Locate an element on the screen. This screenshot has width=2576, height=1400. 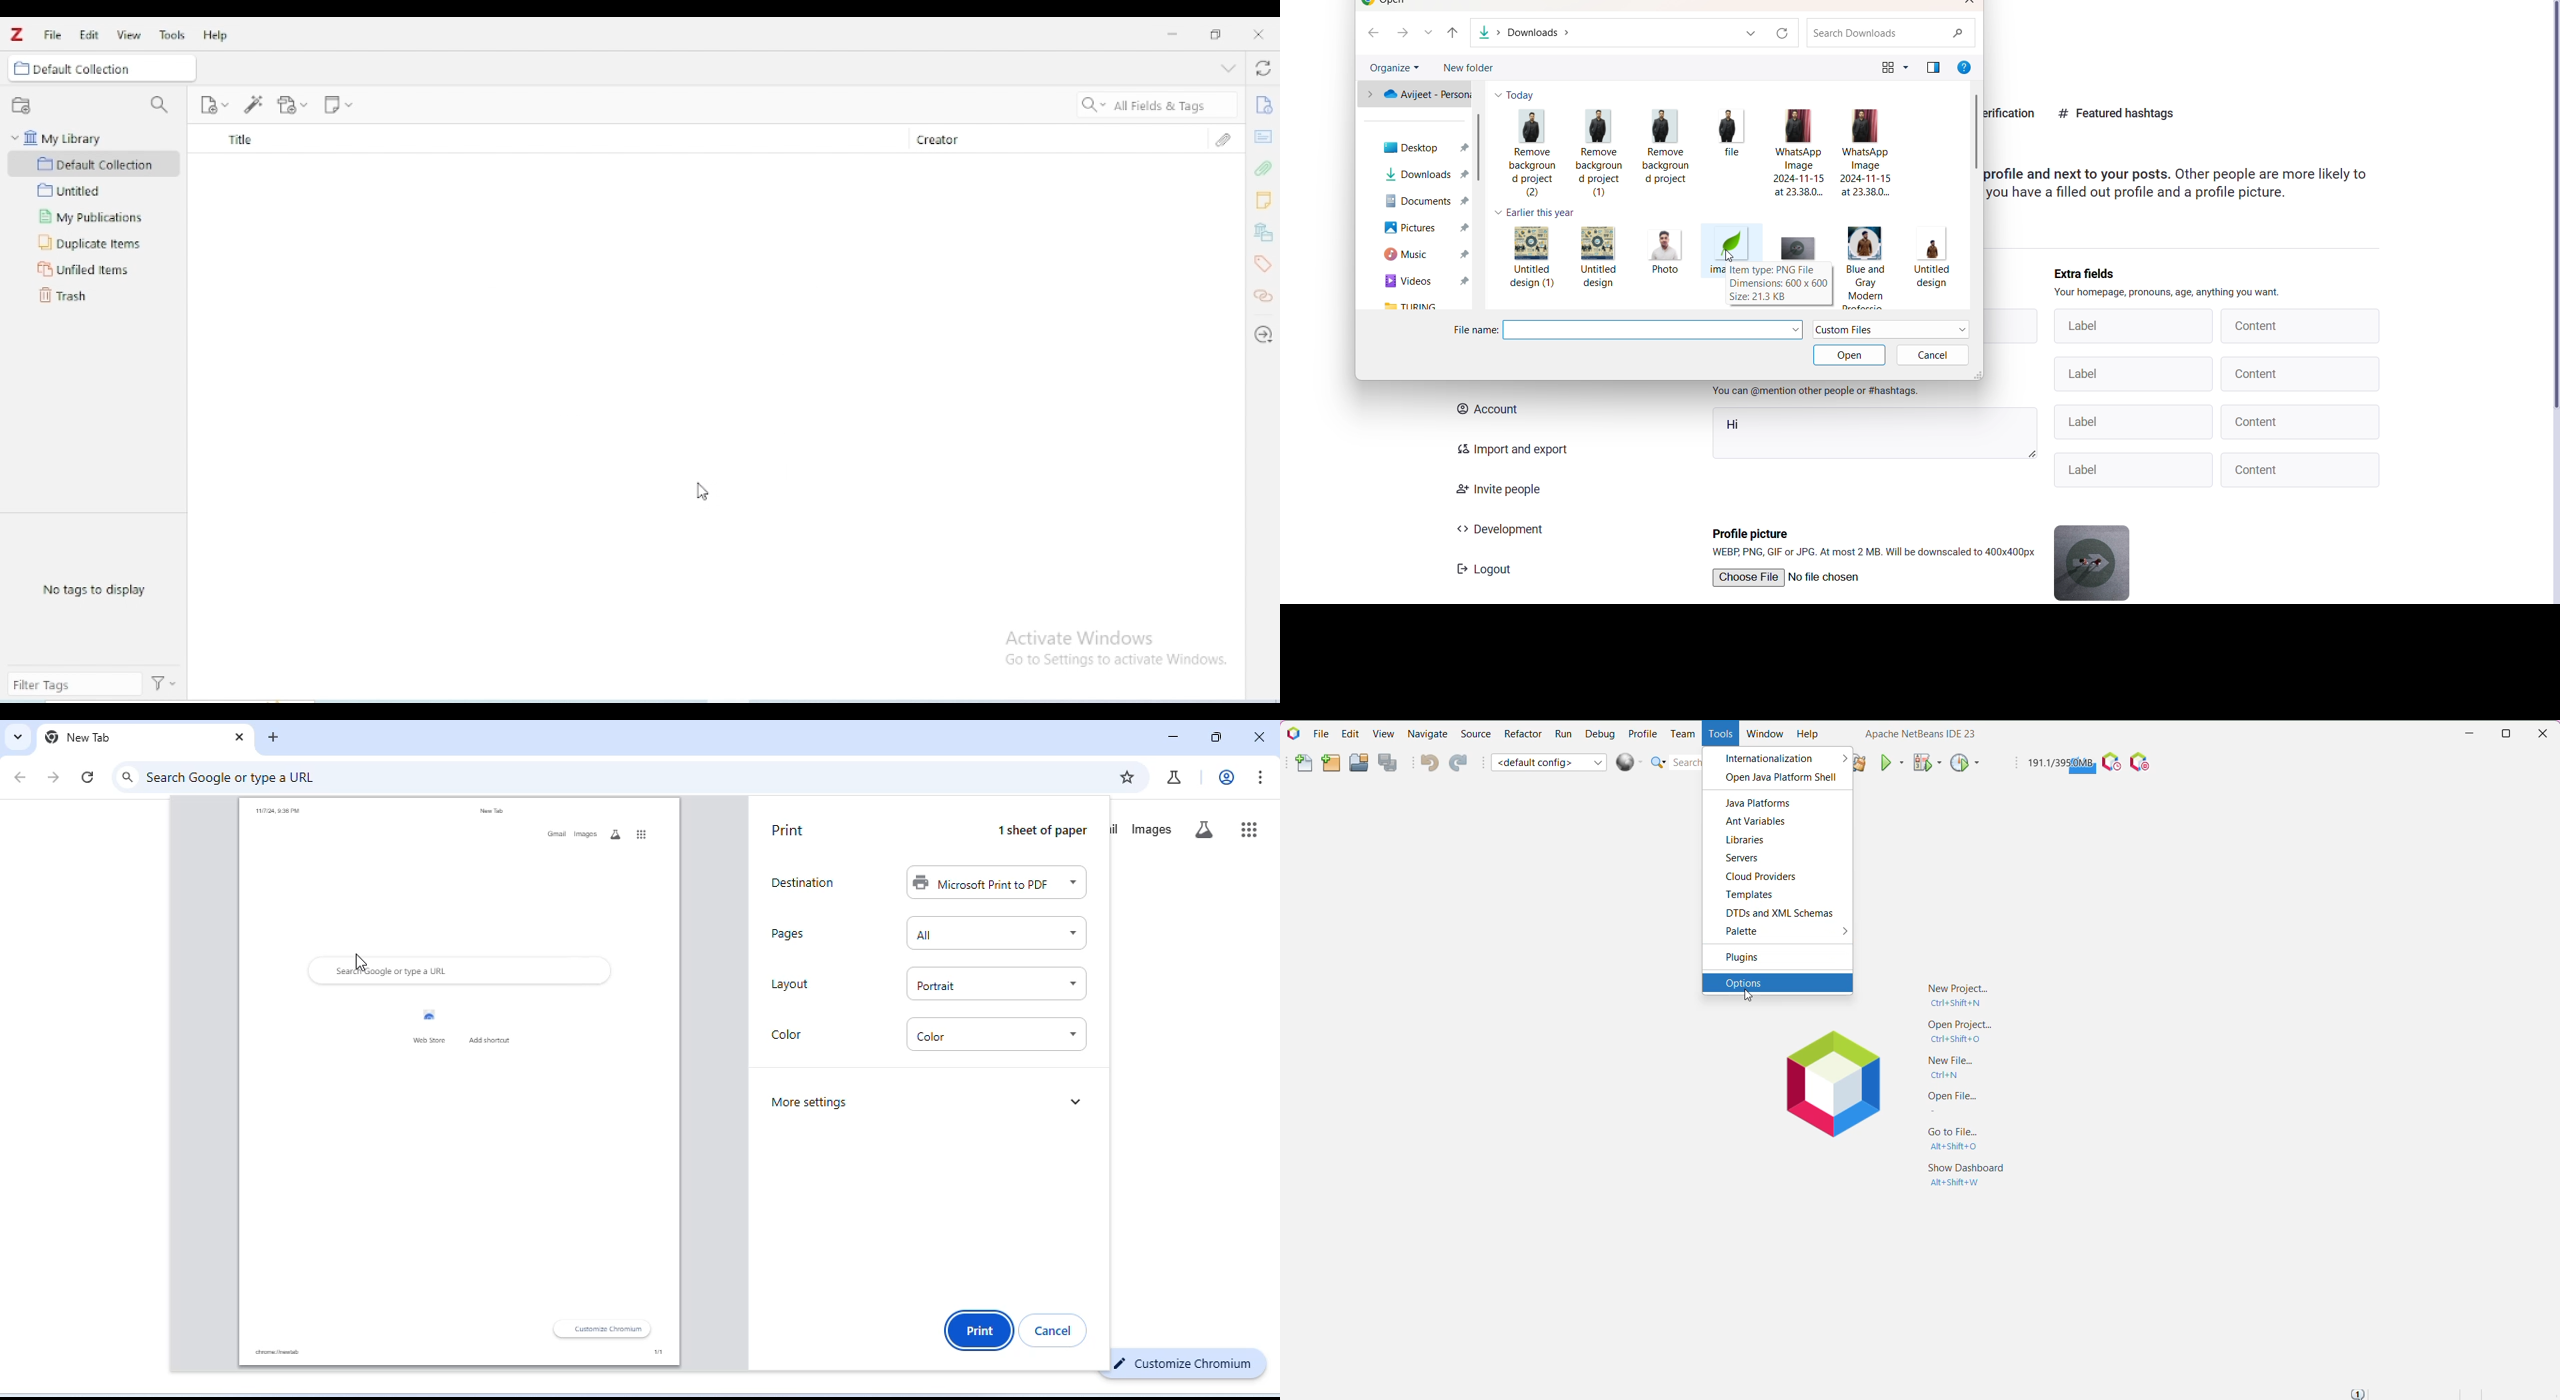
Plugins is located at coordinates (1752, 958).